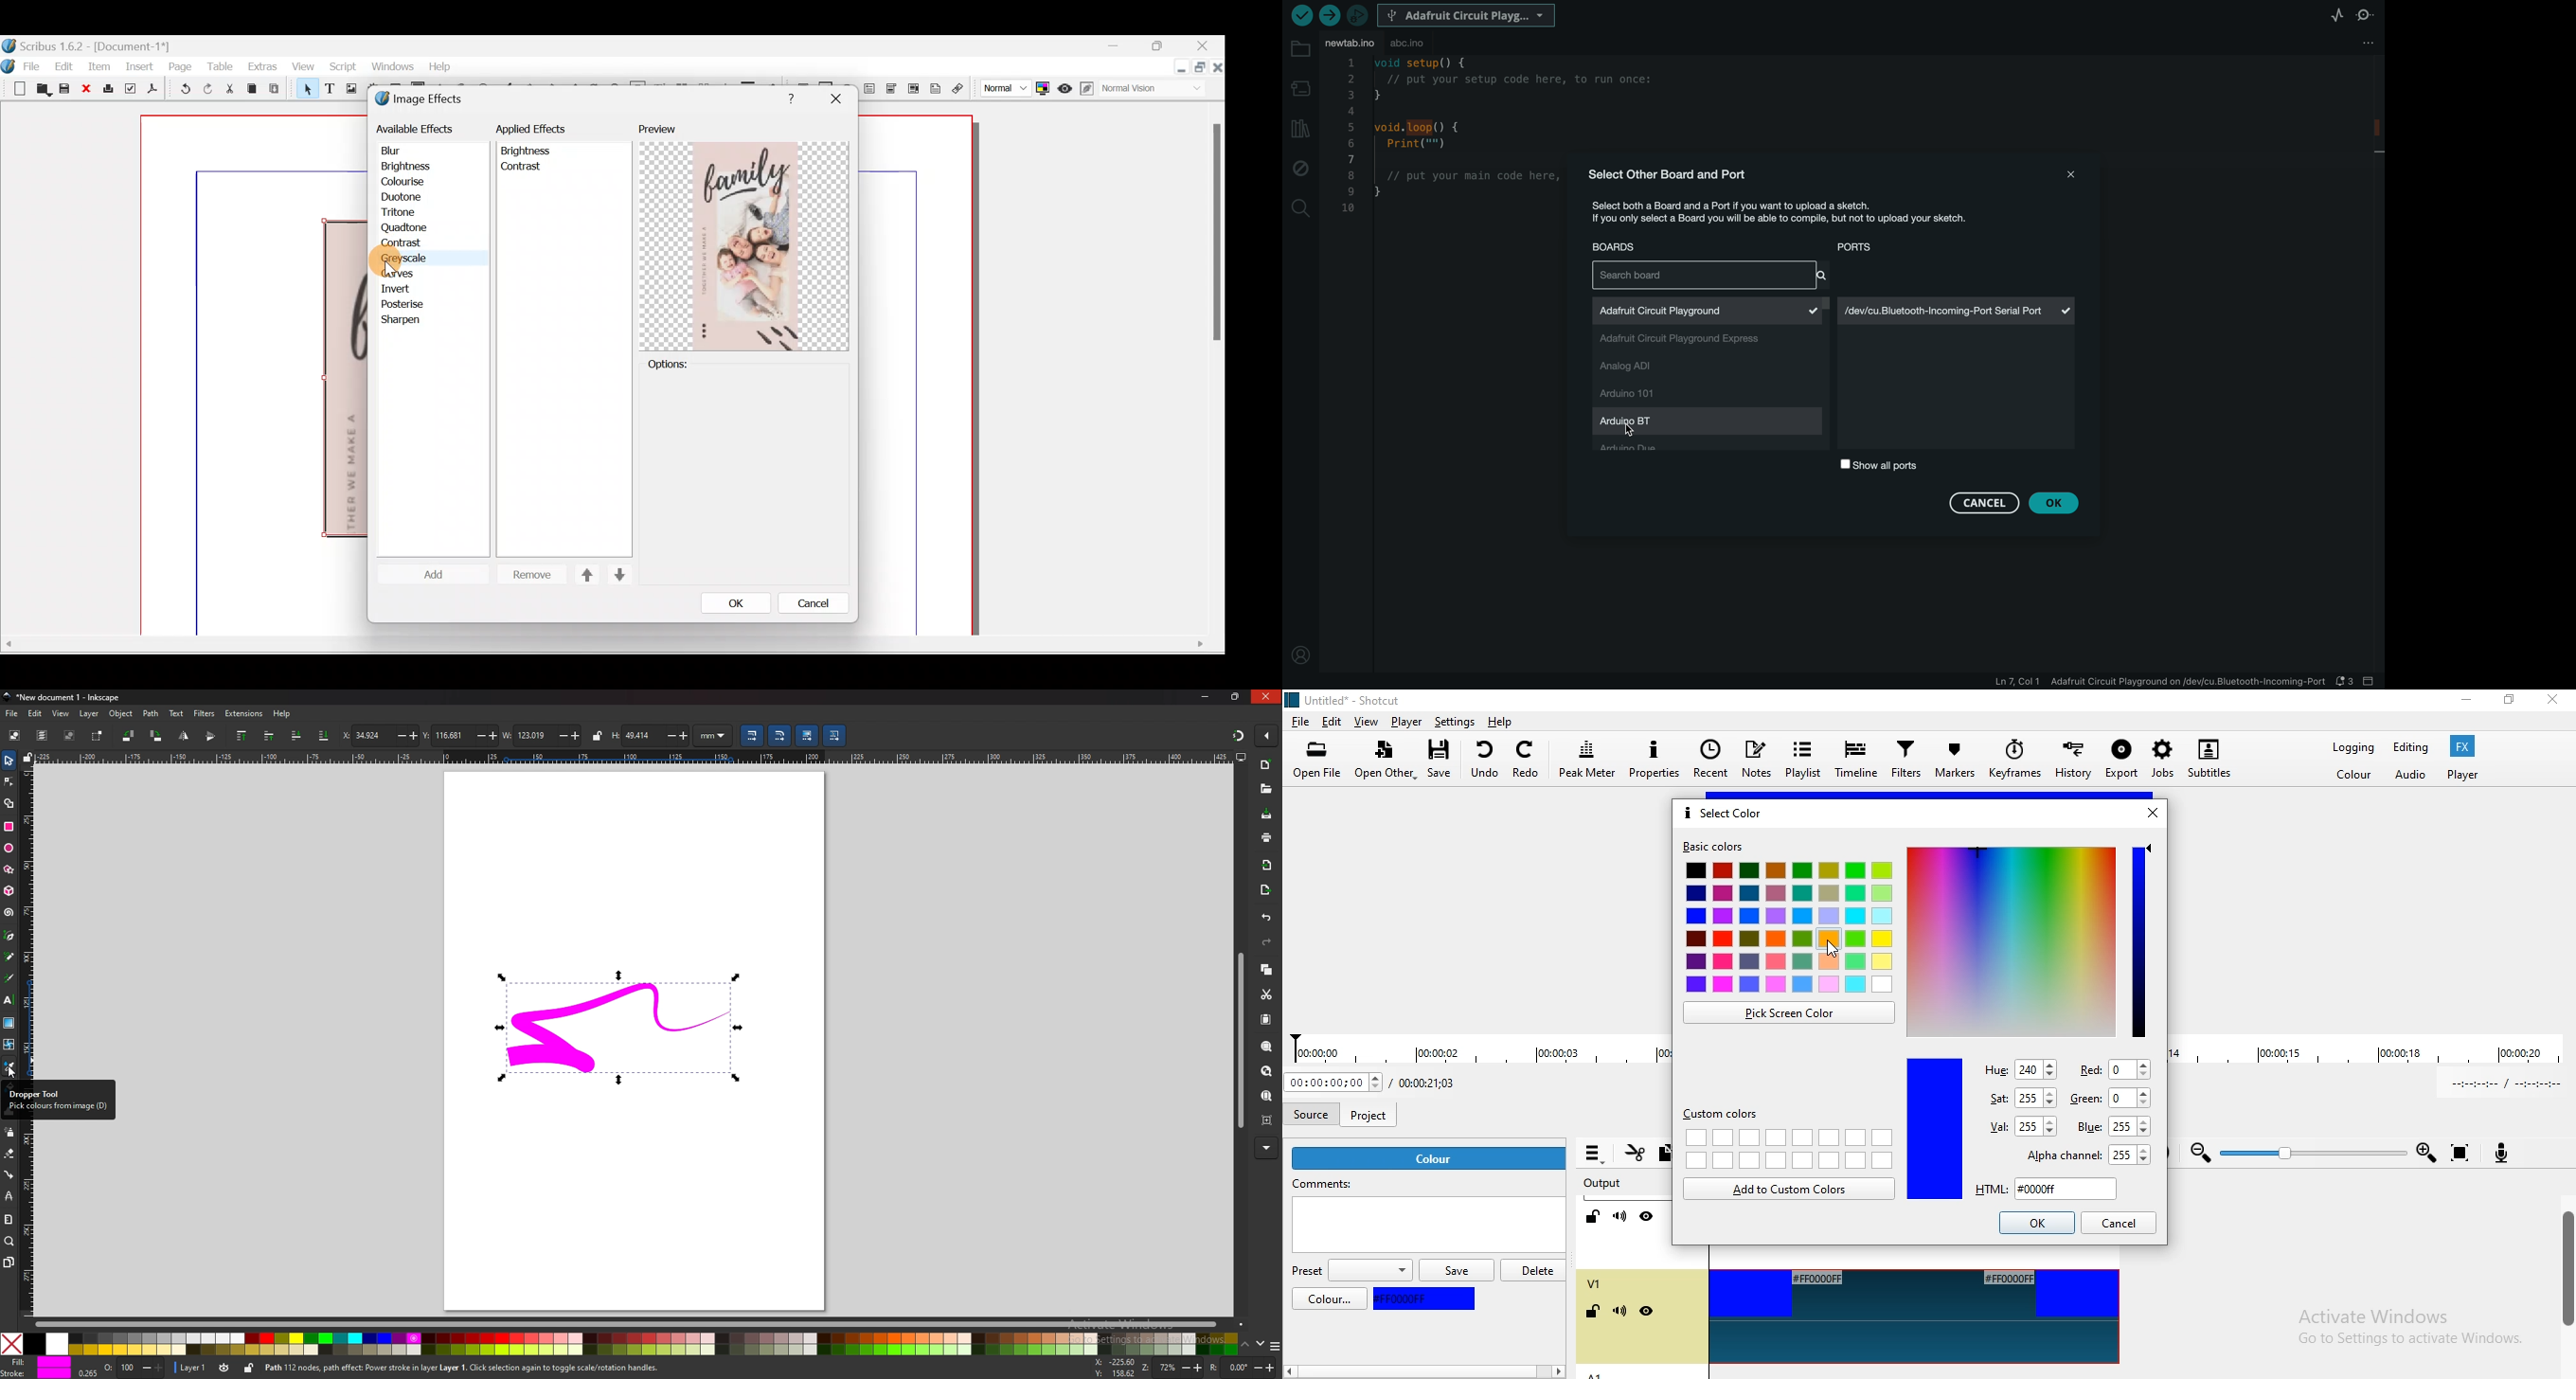 The width and height of the screenshot is (2576, 1400). What do you see at coordinates (9, 1197) in the screenshot?
I see `lpe` at bounding box center [9, 1197].